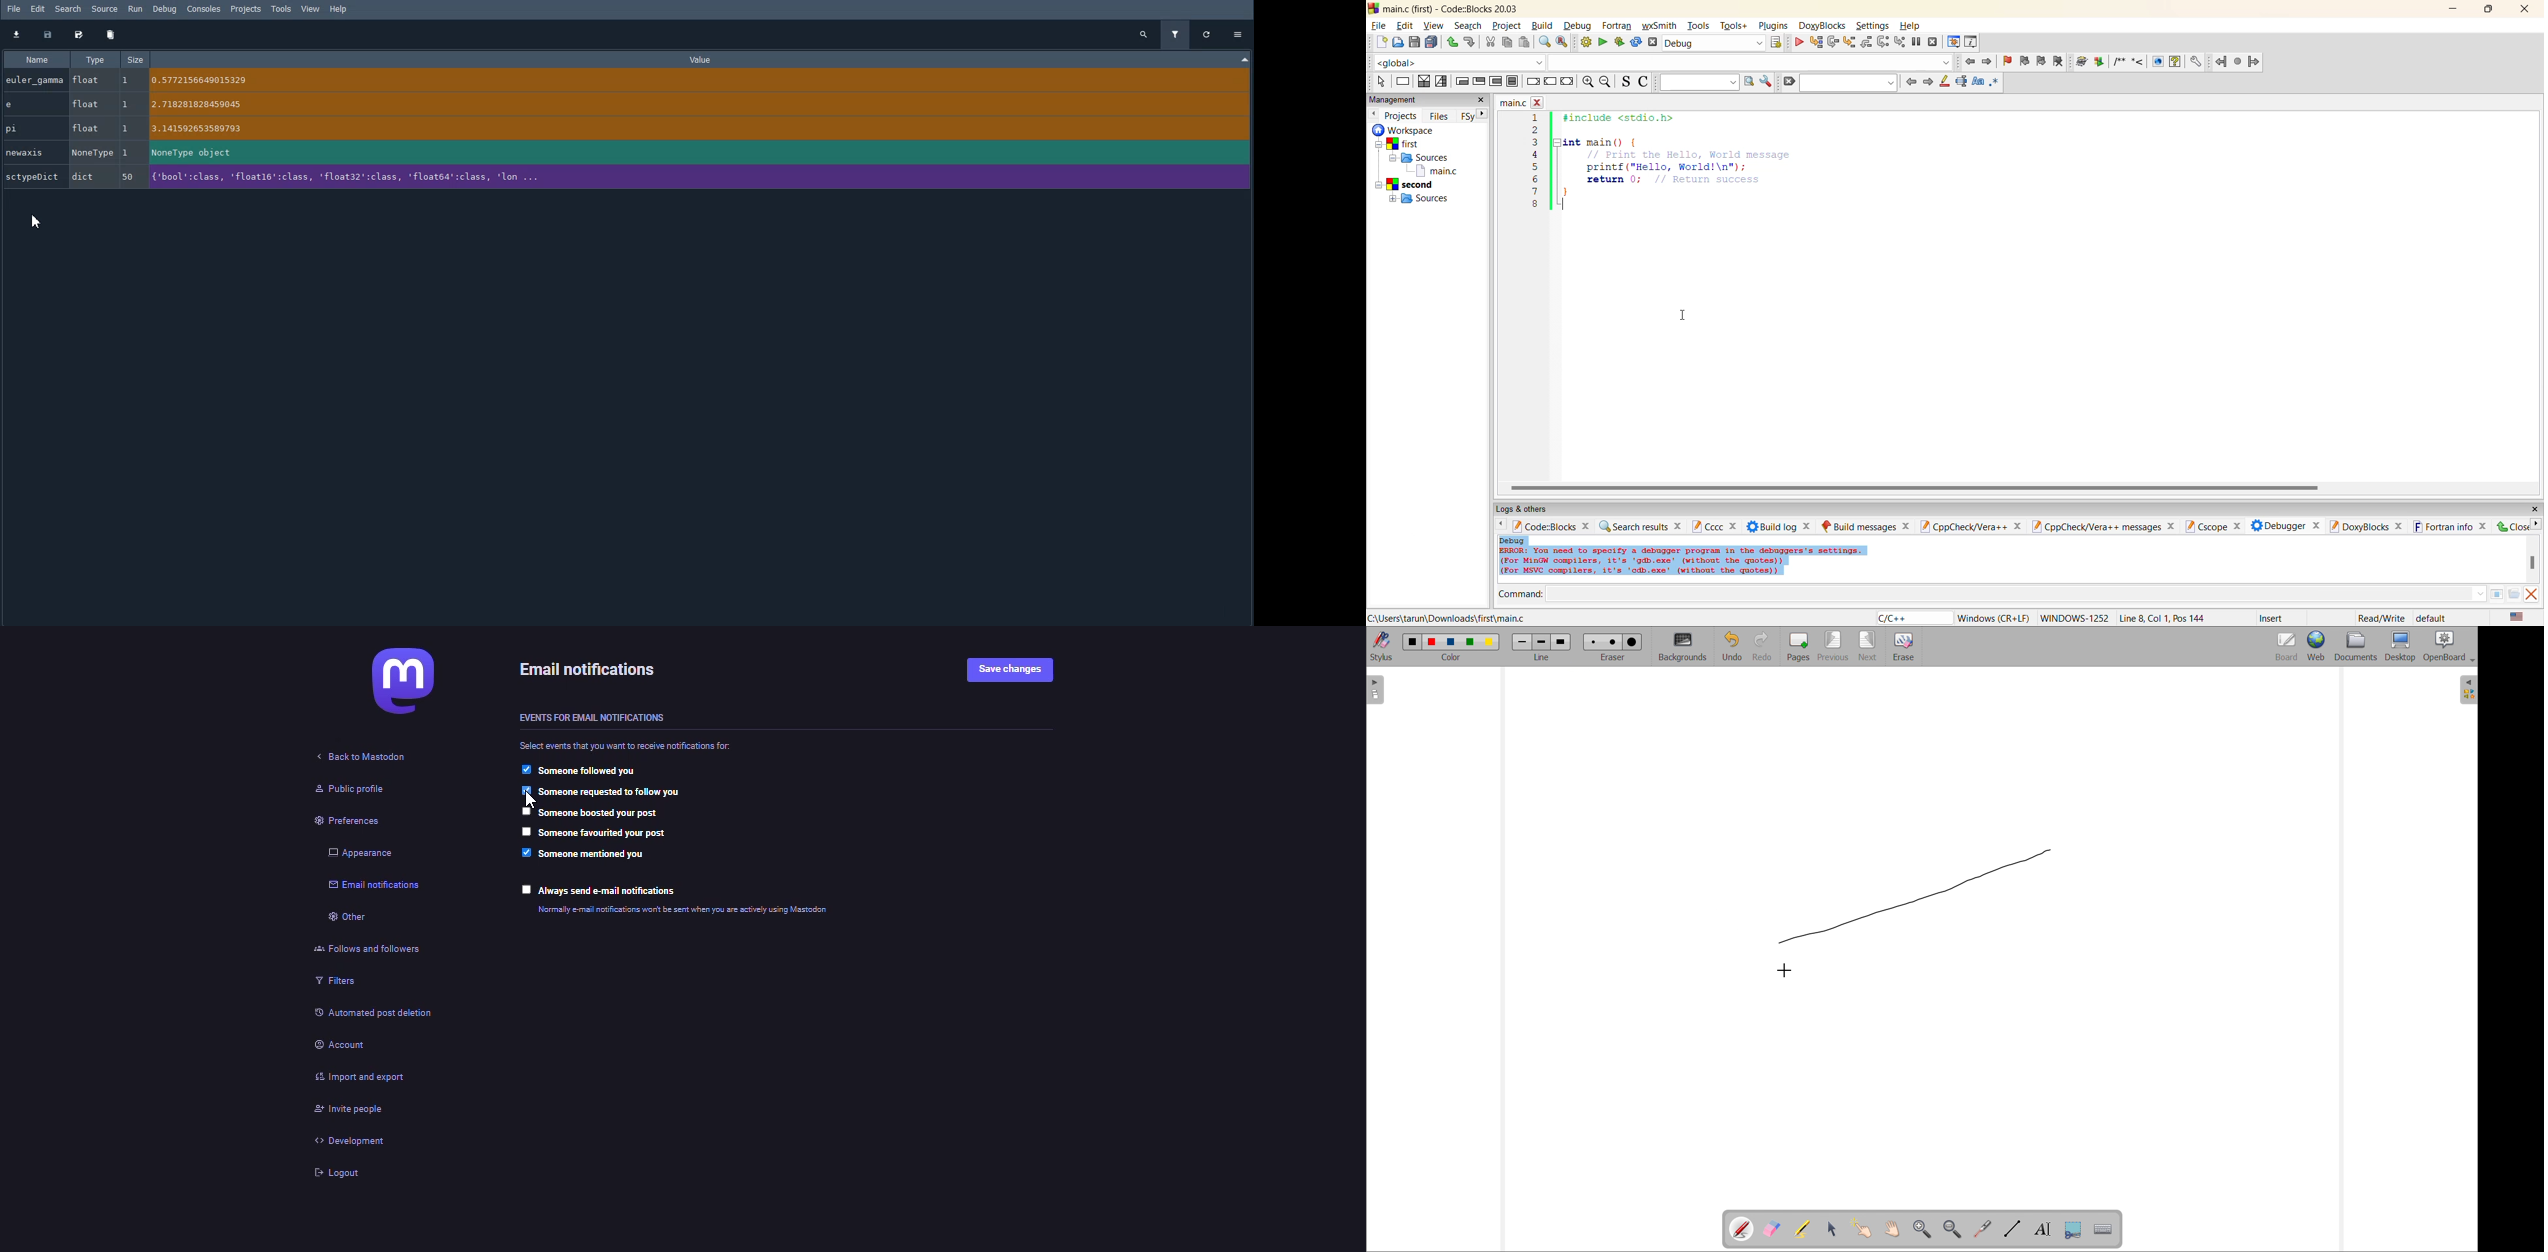 This screenshot has width=2548, height=1260. Describe the element at coordinates (1466, 117) in the screenshot. I see `FSY` at that location.